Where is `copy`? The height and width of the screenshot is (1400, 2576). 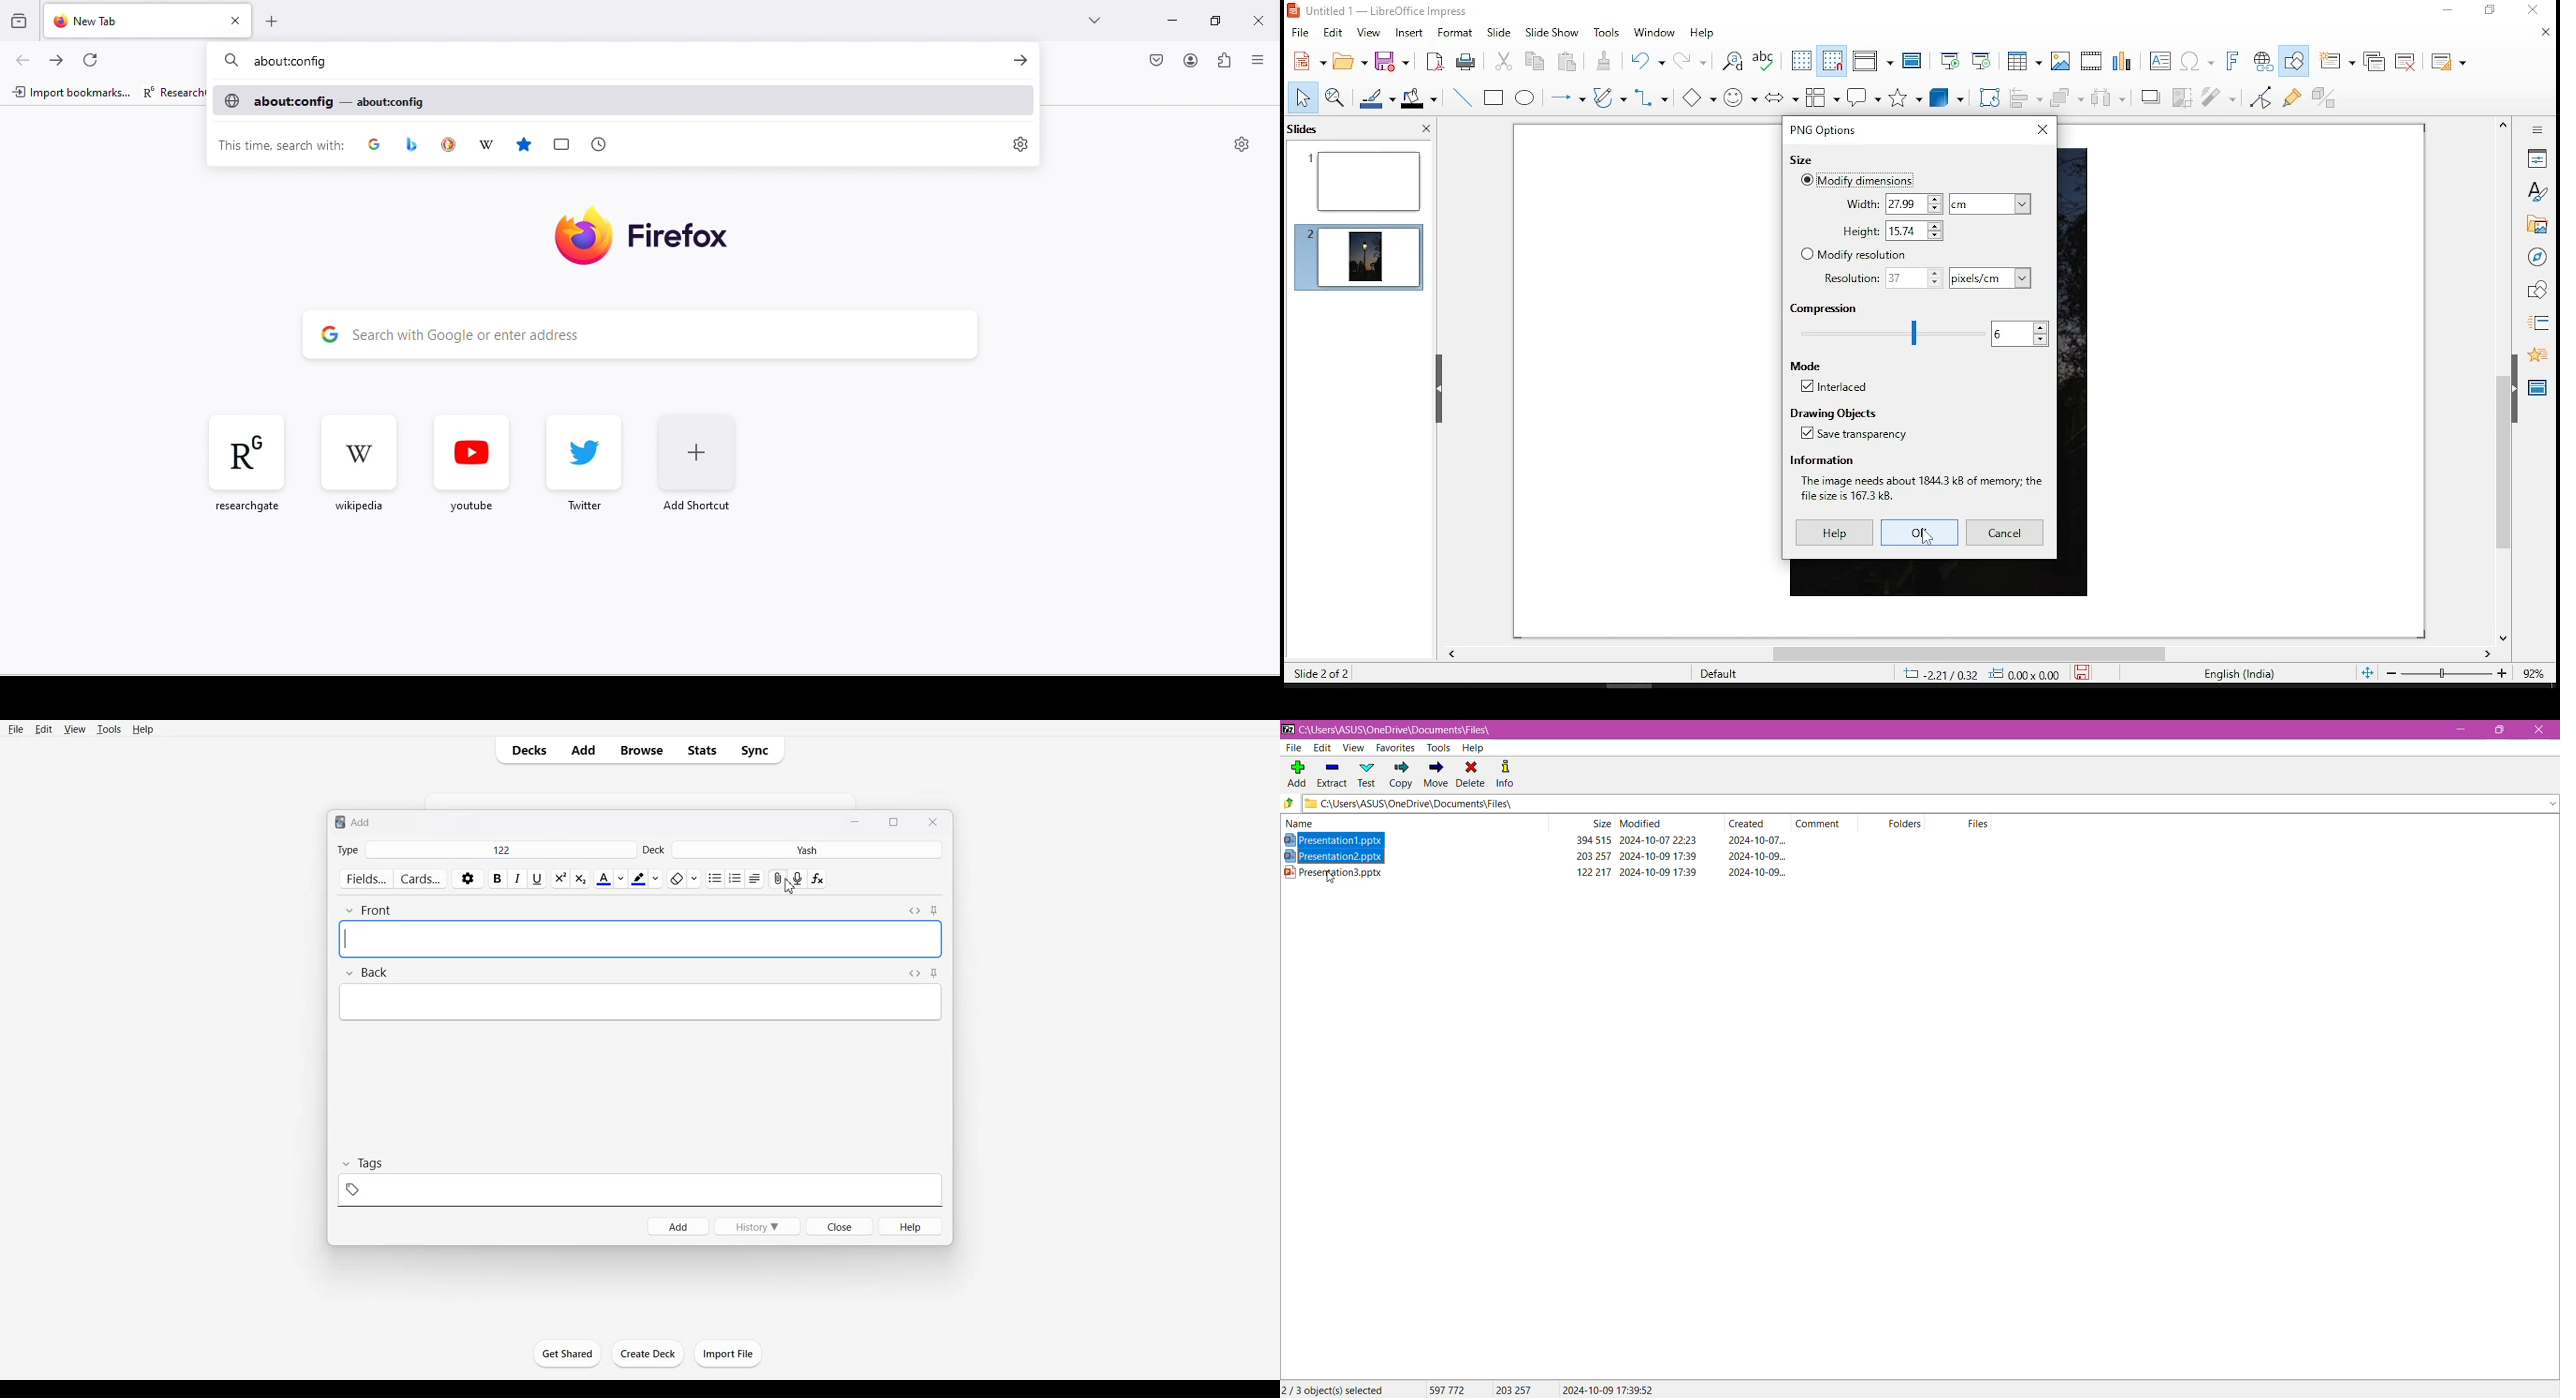 copy is located at coordinates (1535, 63).